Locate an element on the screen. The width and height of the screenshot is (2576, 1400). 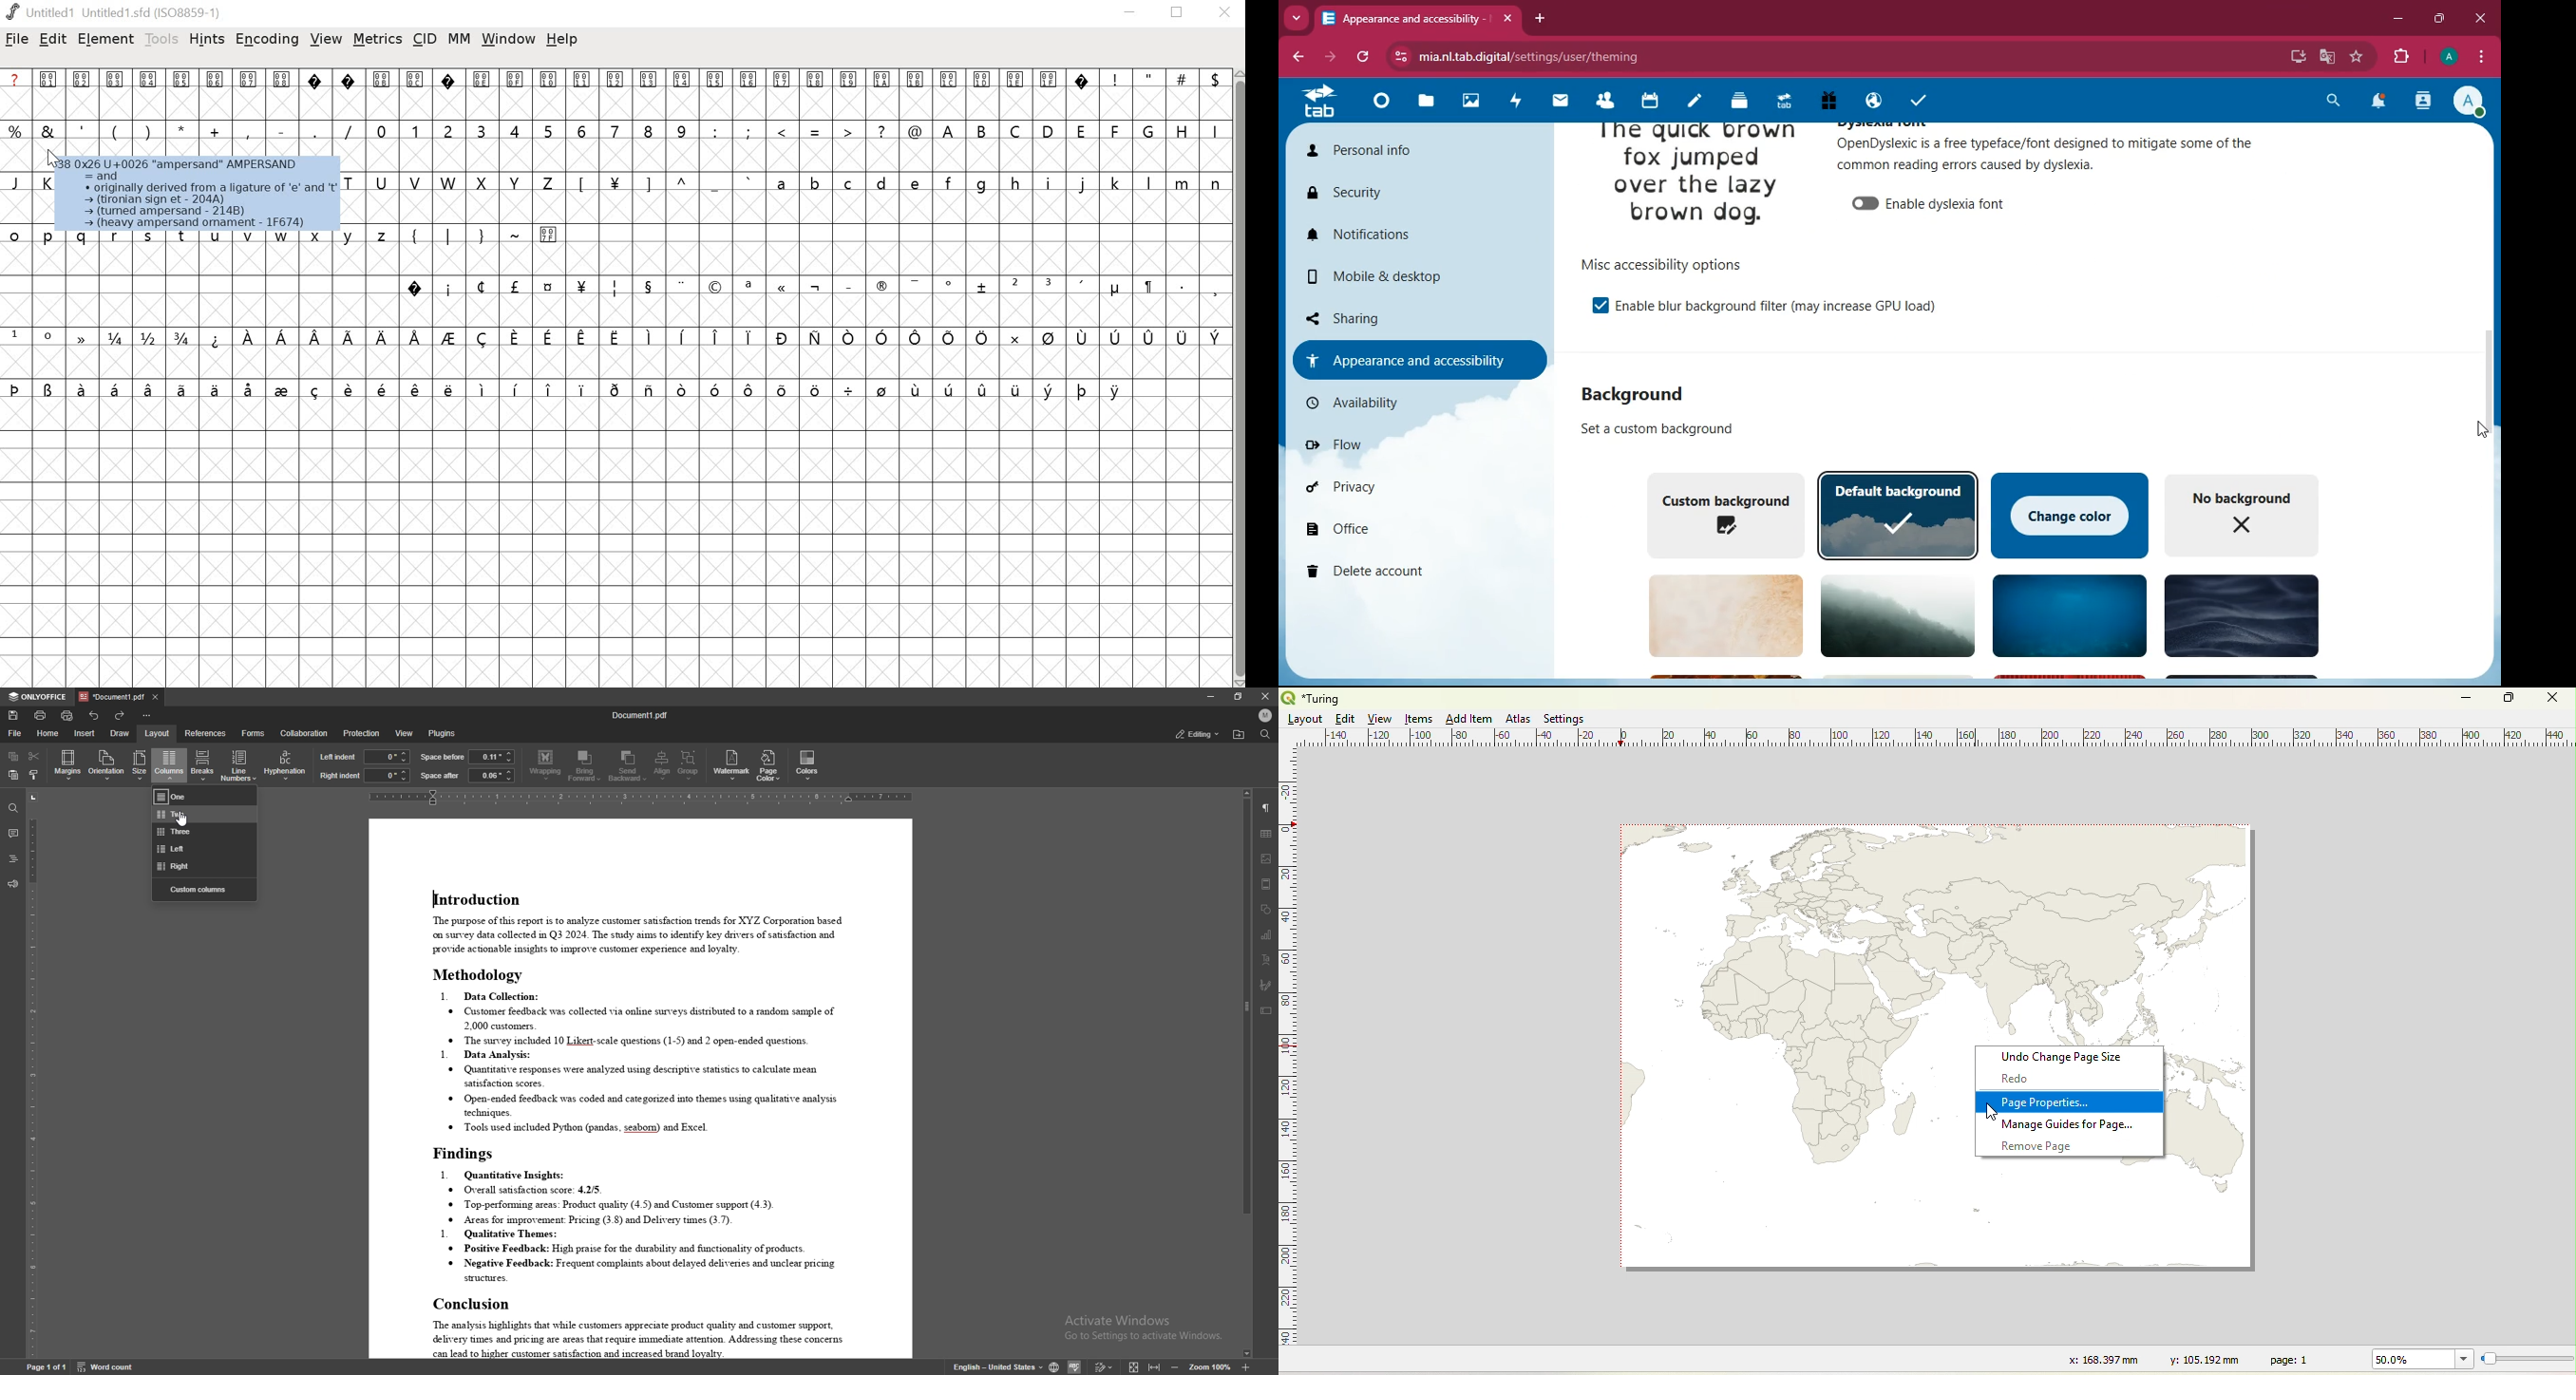
0005 is located at coordinates (181, 95).